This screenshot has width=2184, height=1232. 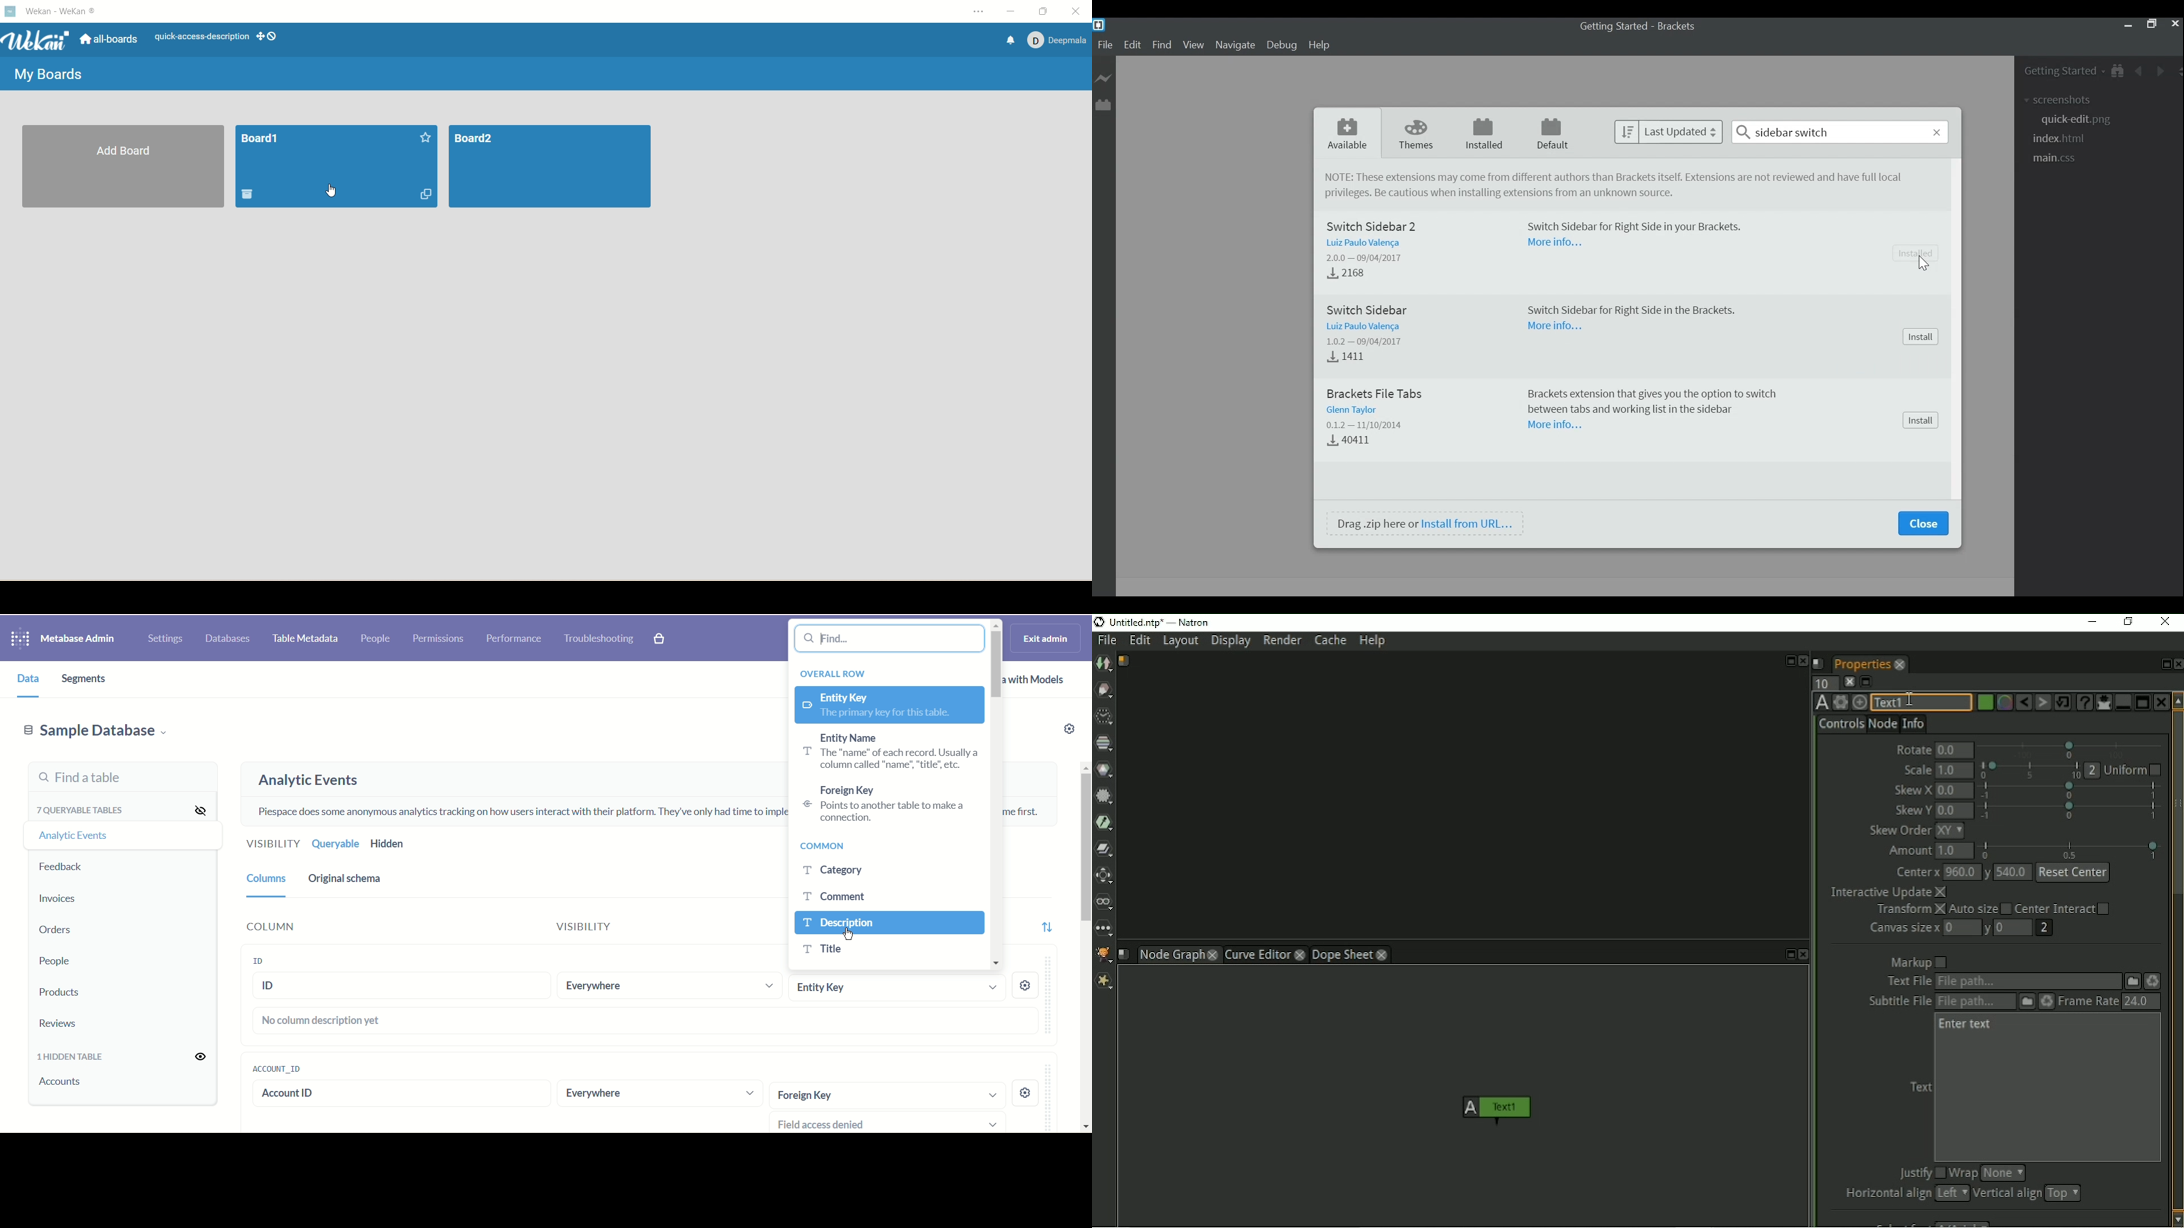 I want to click on cursor, so click(x=1925, y=263).